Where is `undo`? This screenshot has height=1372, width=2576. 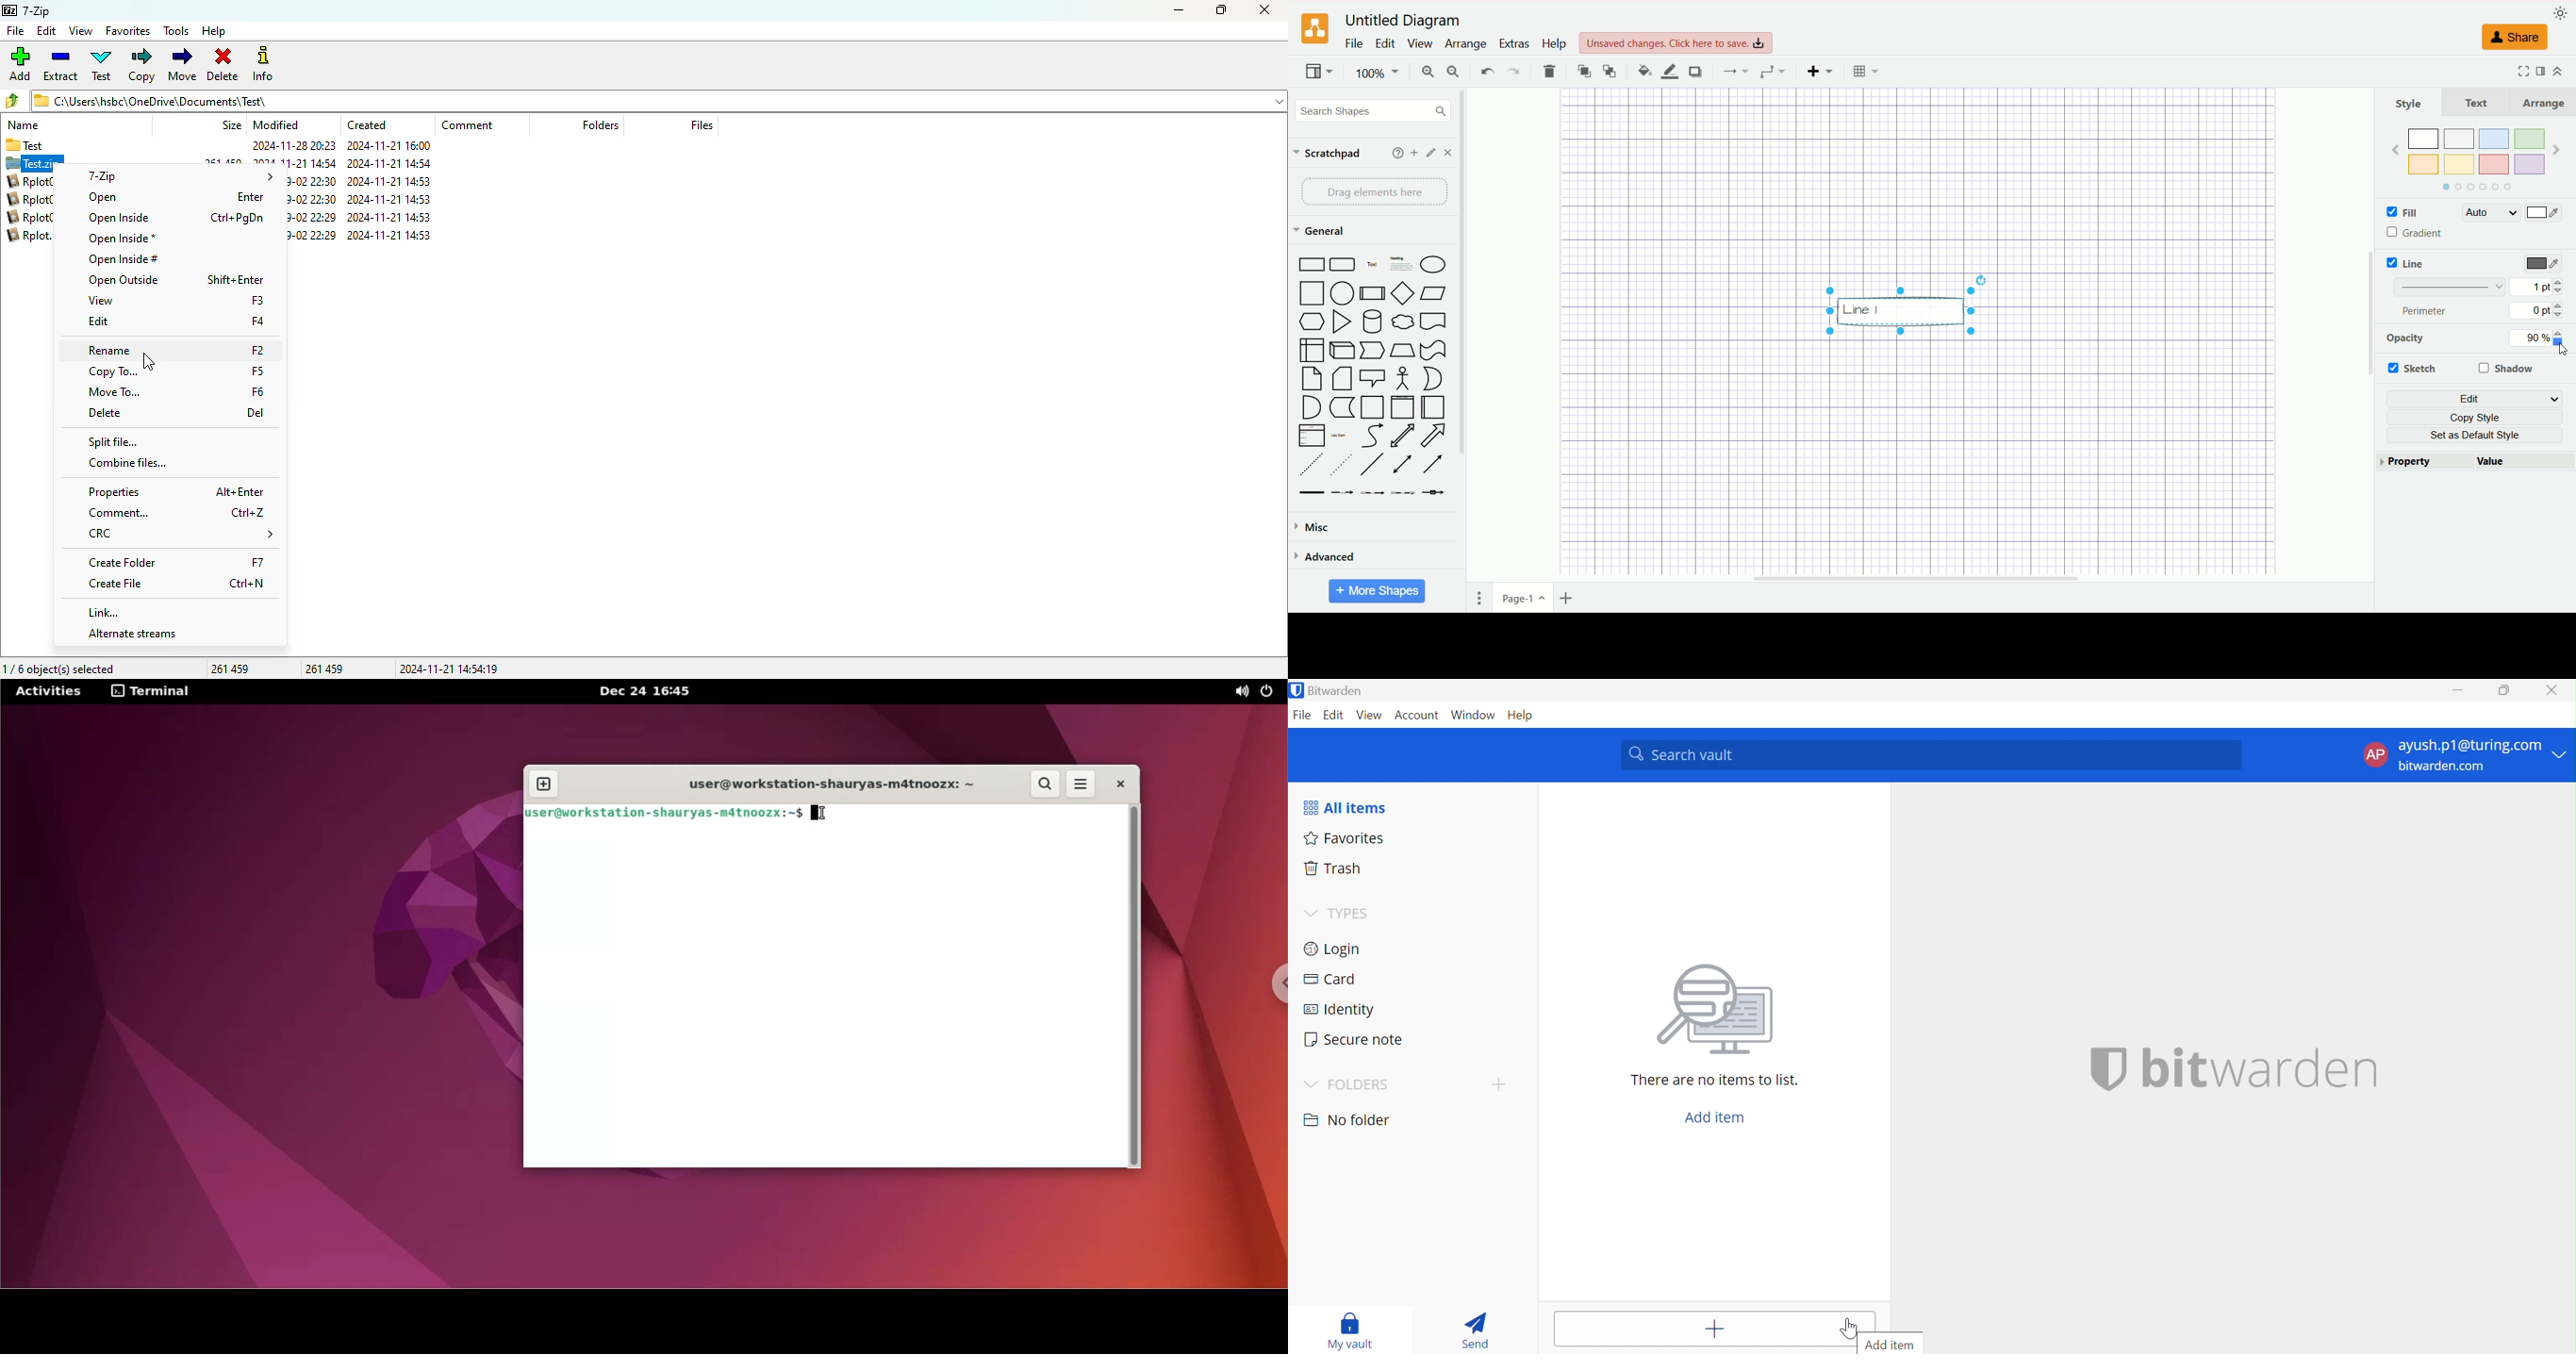
undo is located at coordinates (1485, 71).